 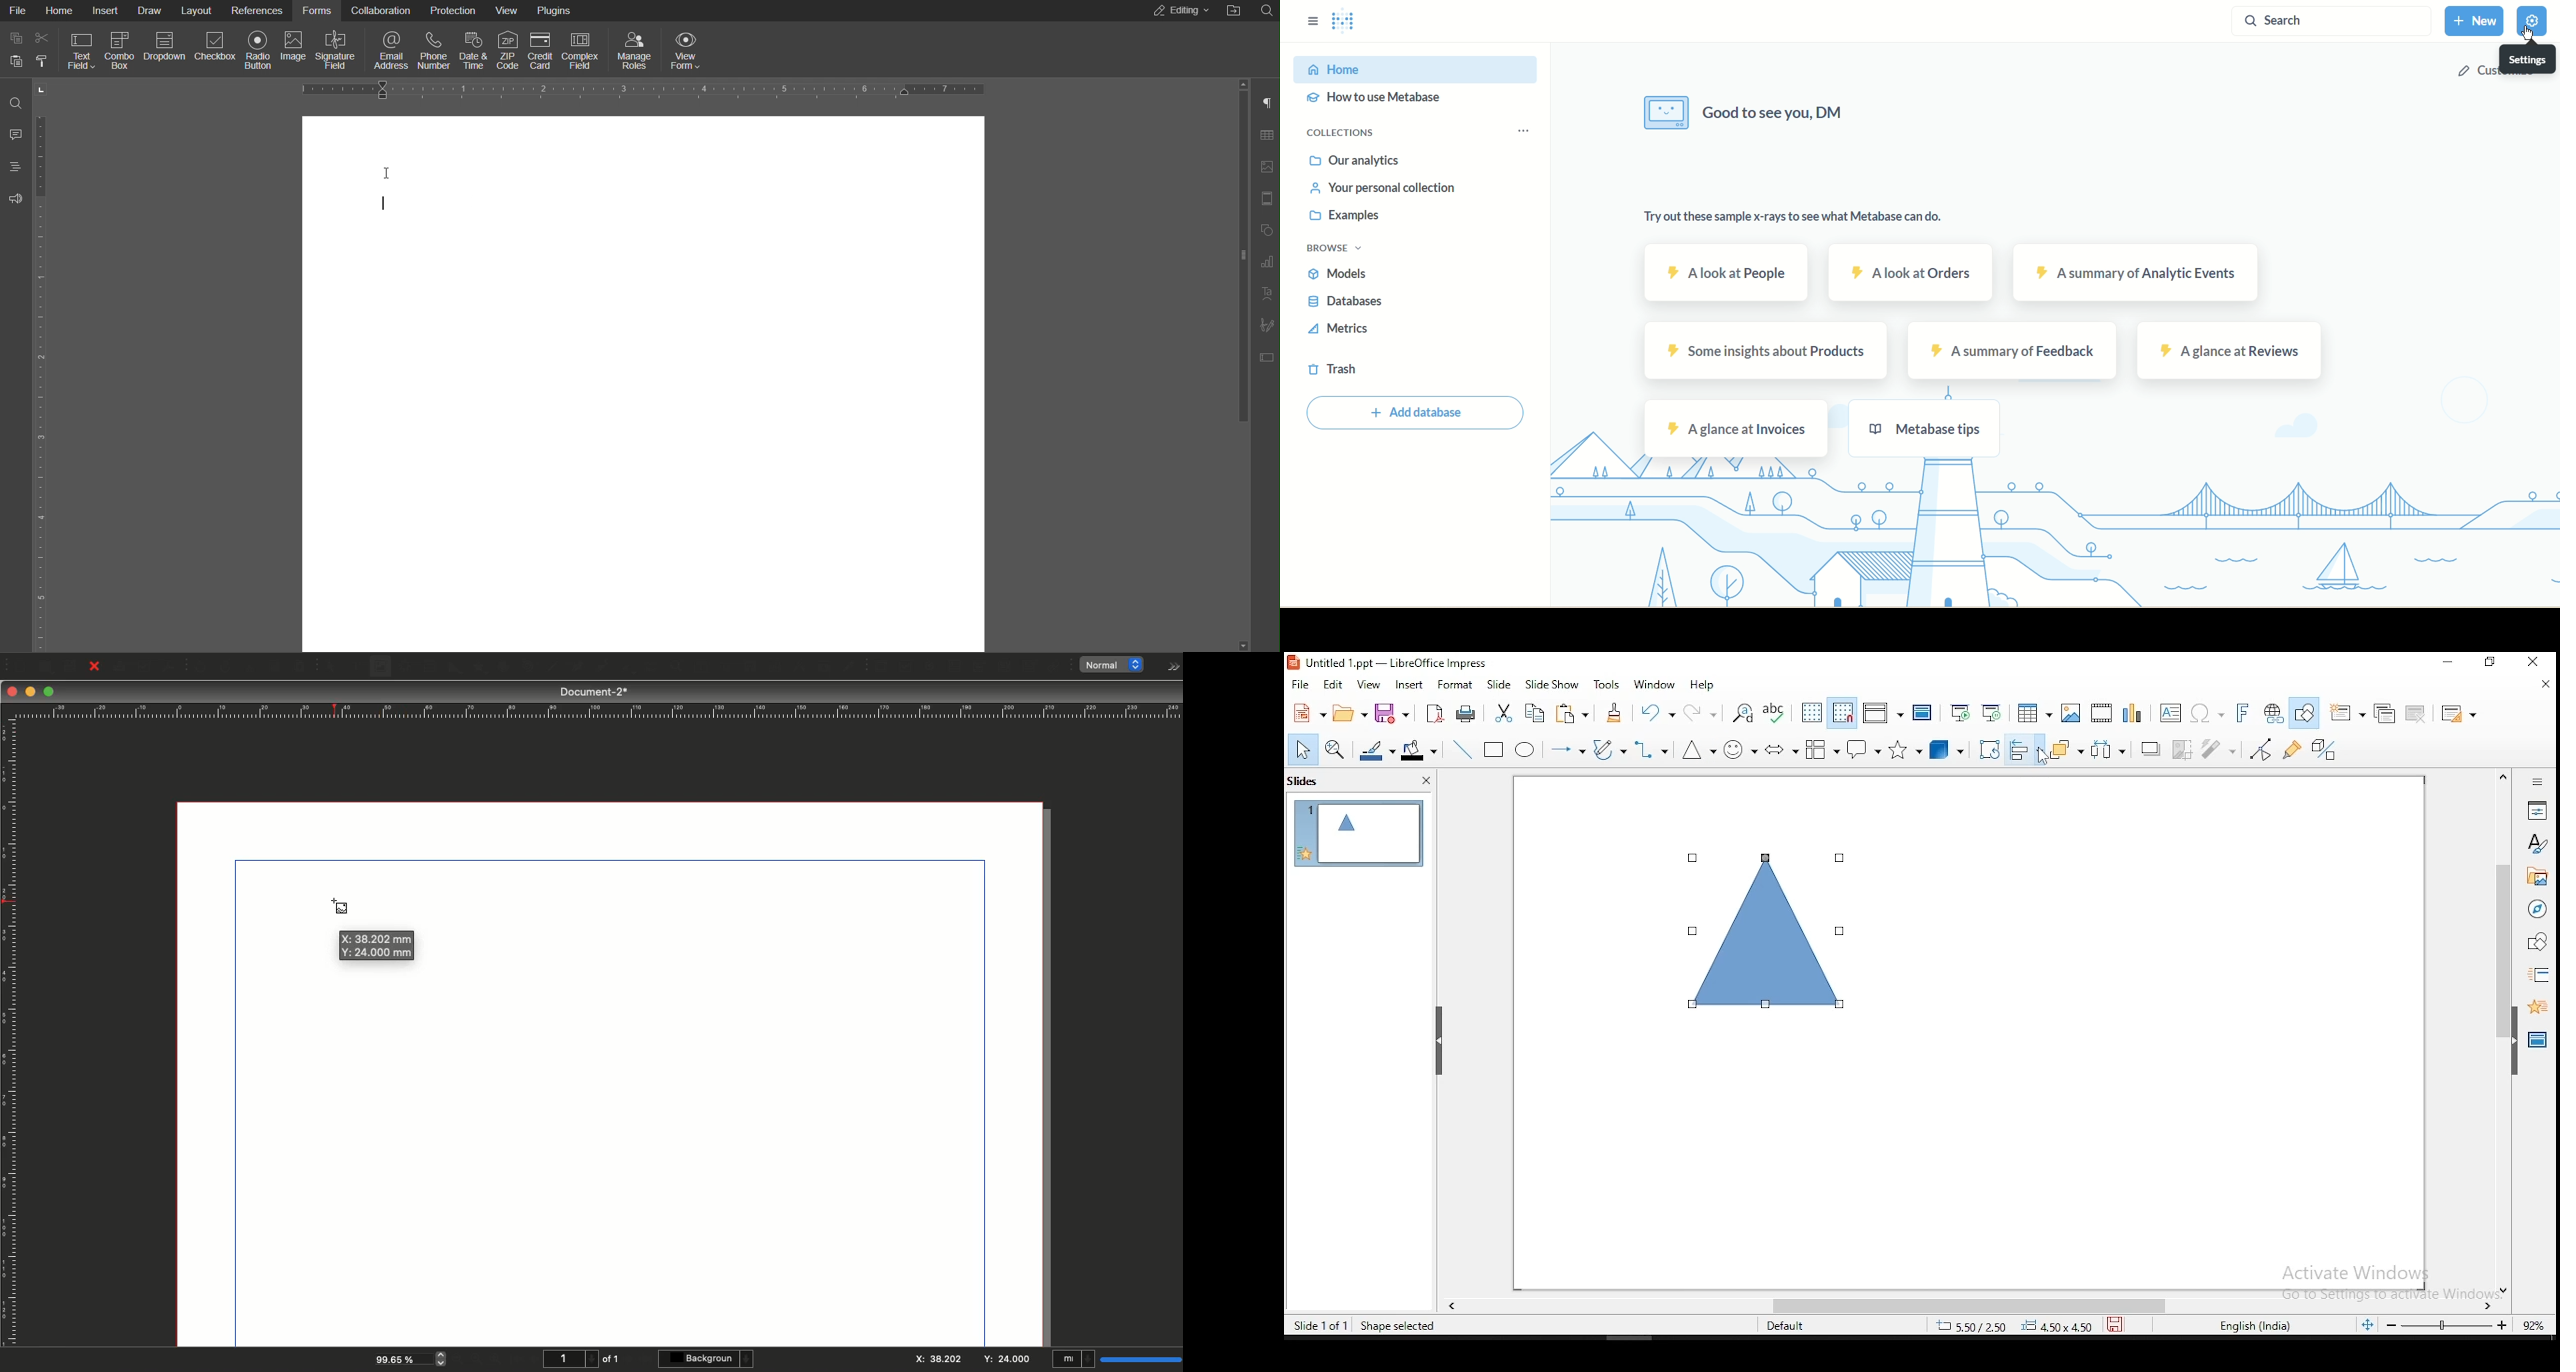 I want to click on paste, so click(x=1616, y=713).